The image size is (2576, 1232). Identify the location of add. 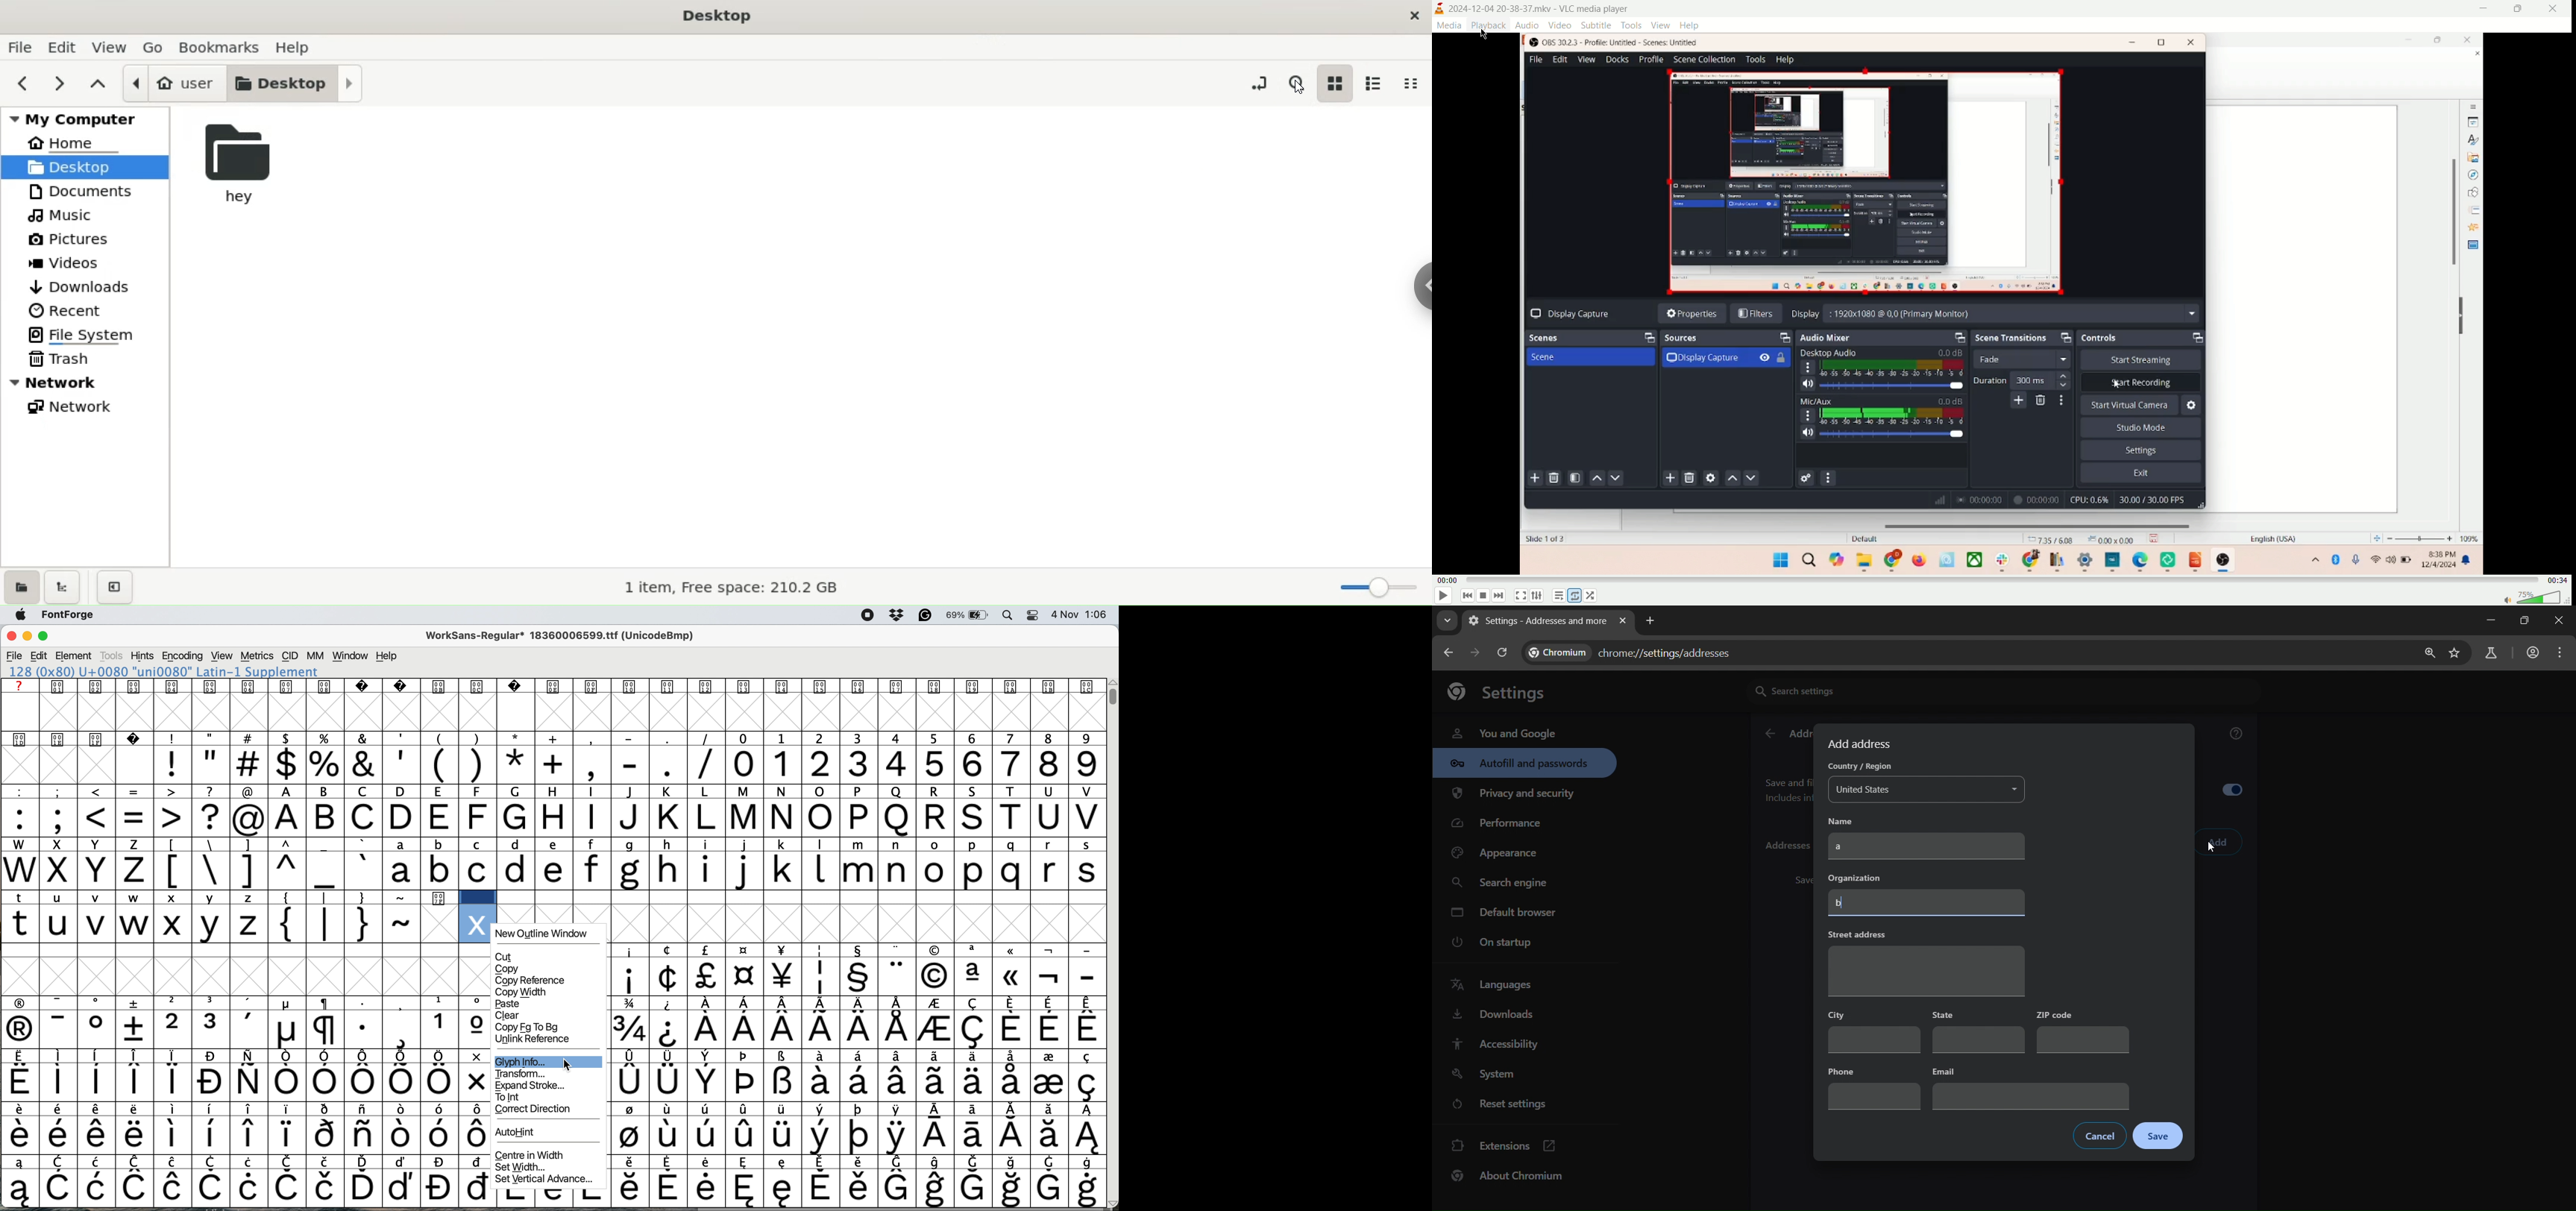
(2219, 843).